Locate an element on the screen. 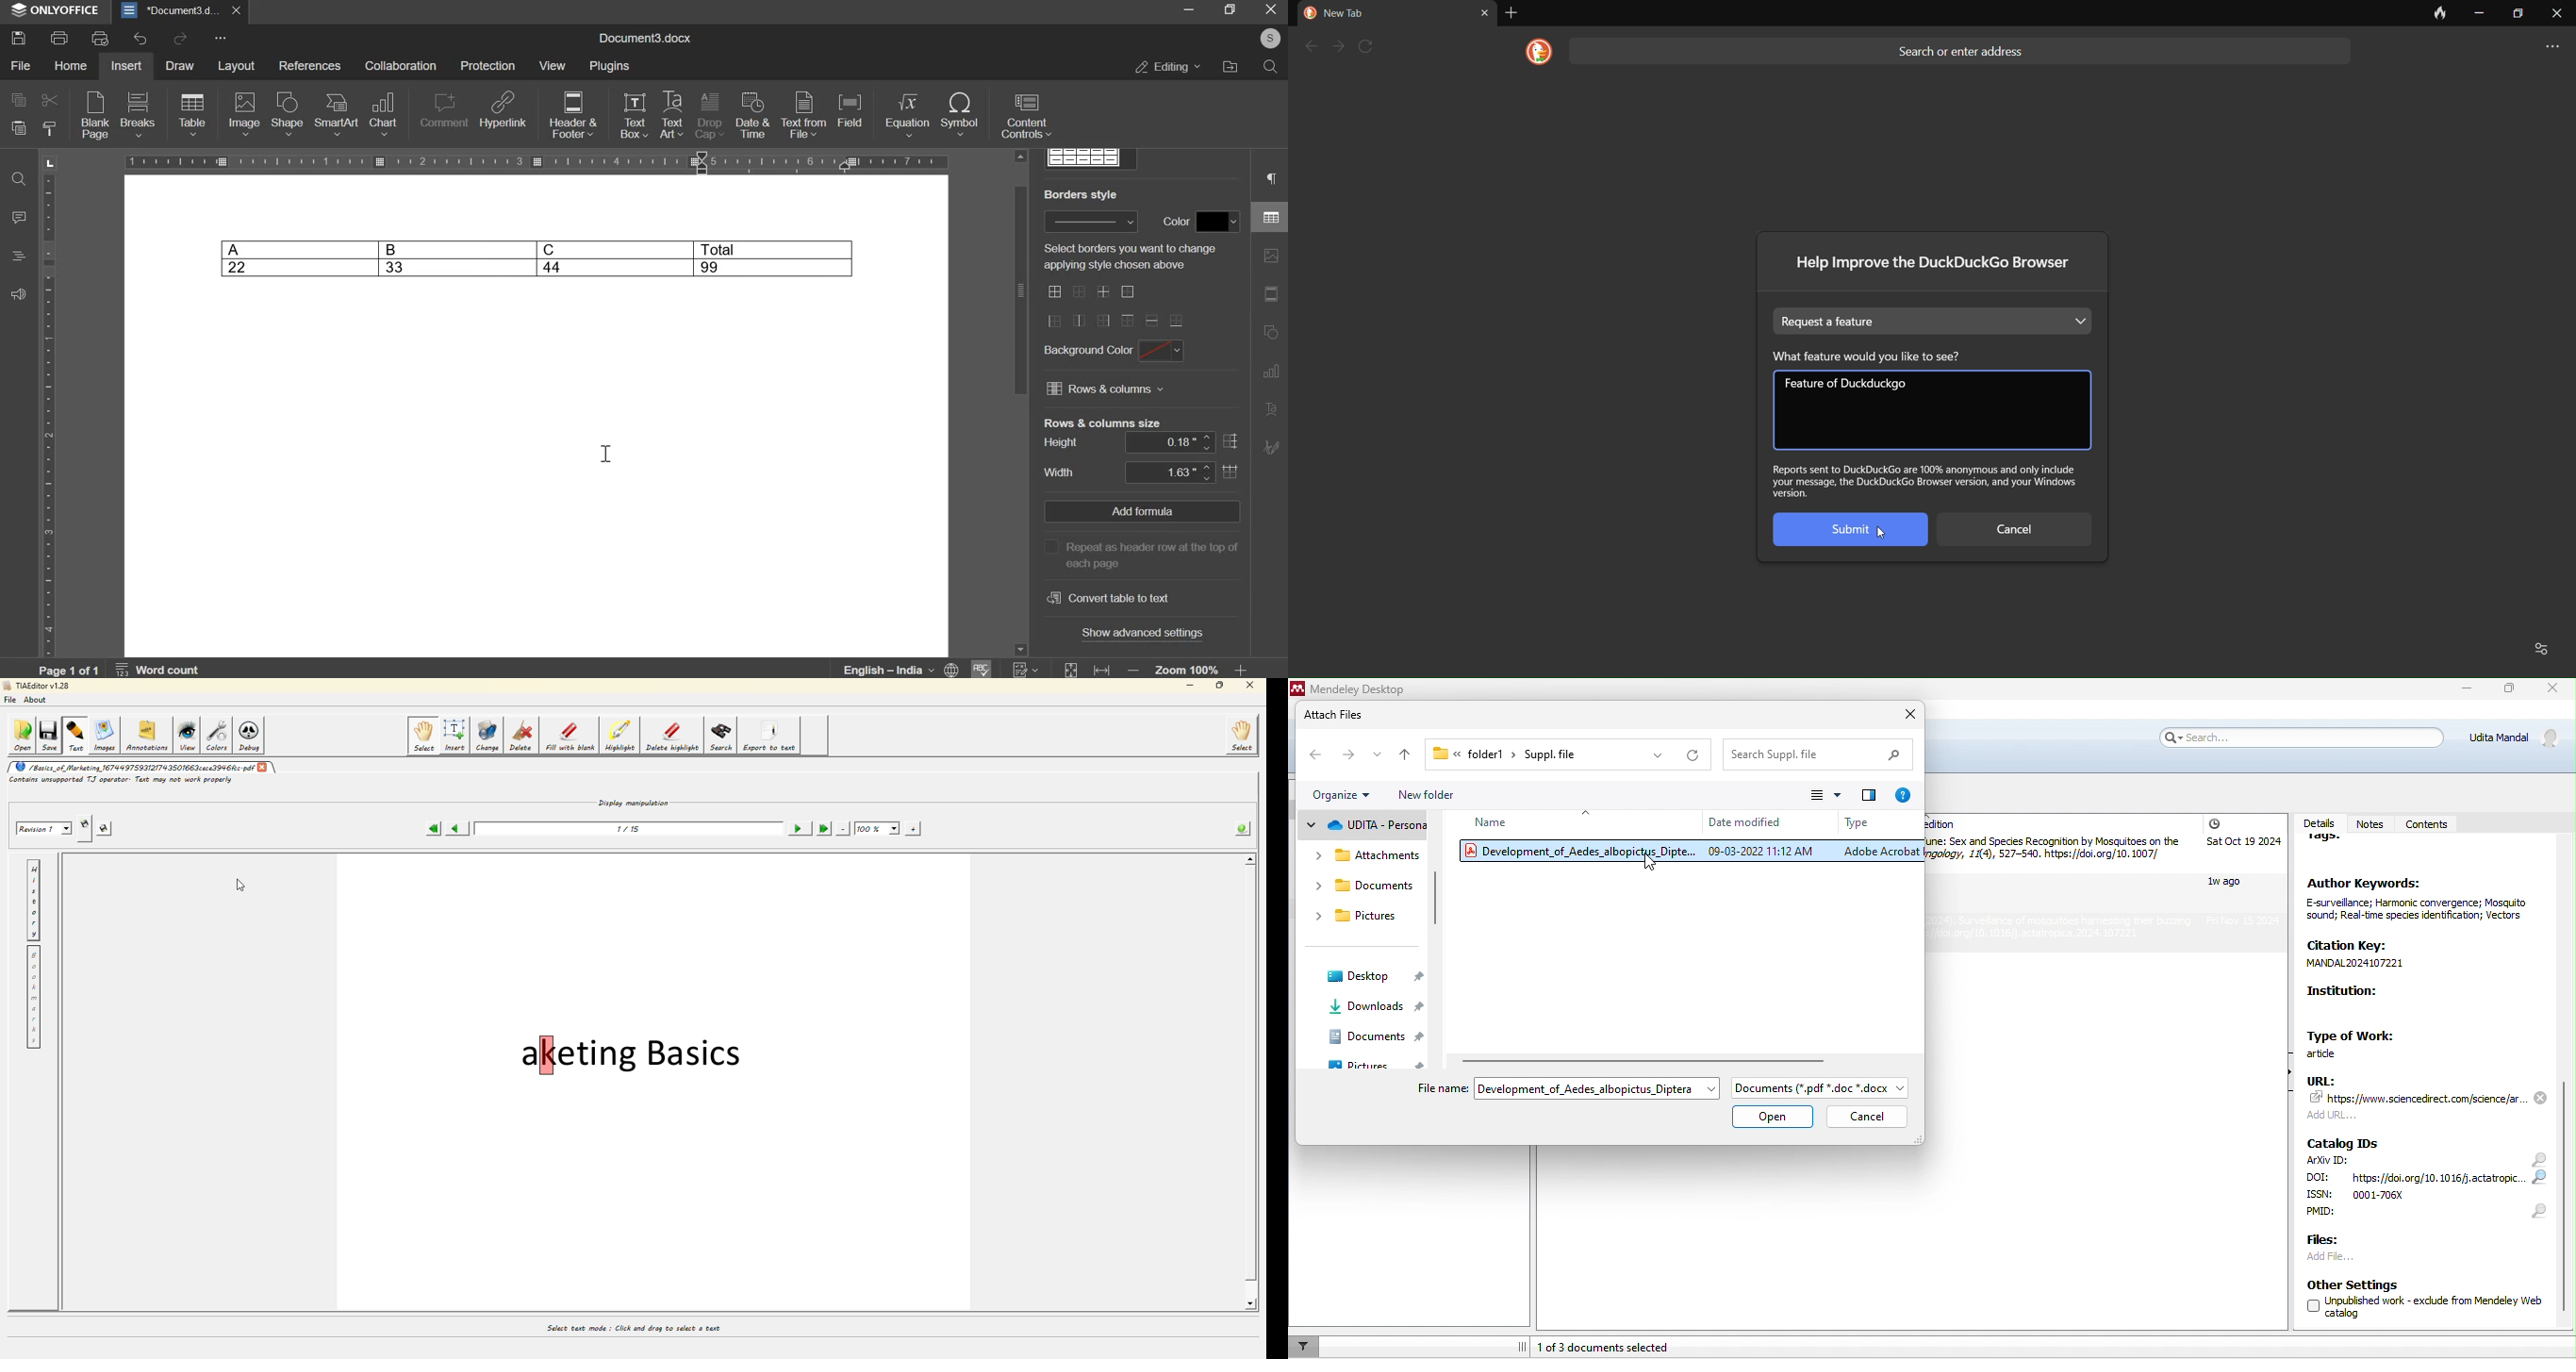 The width and height of the screenshot is (2576, 1372). change view is located at coordinates (1825, 795).